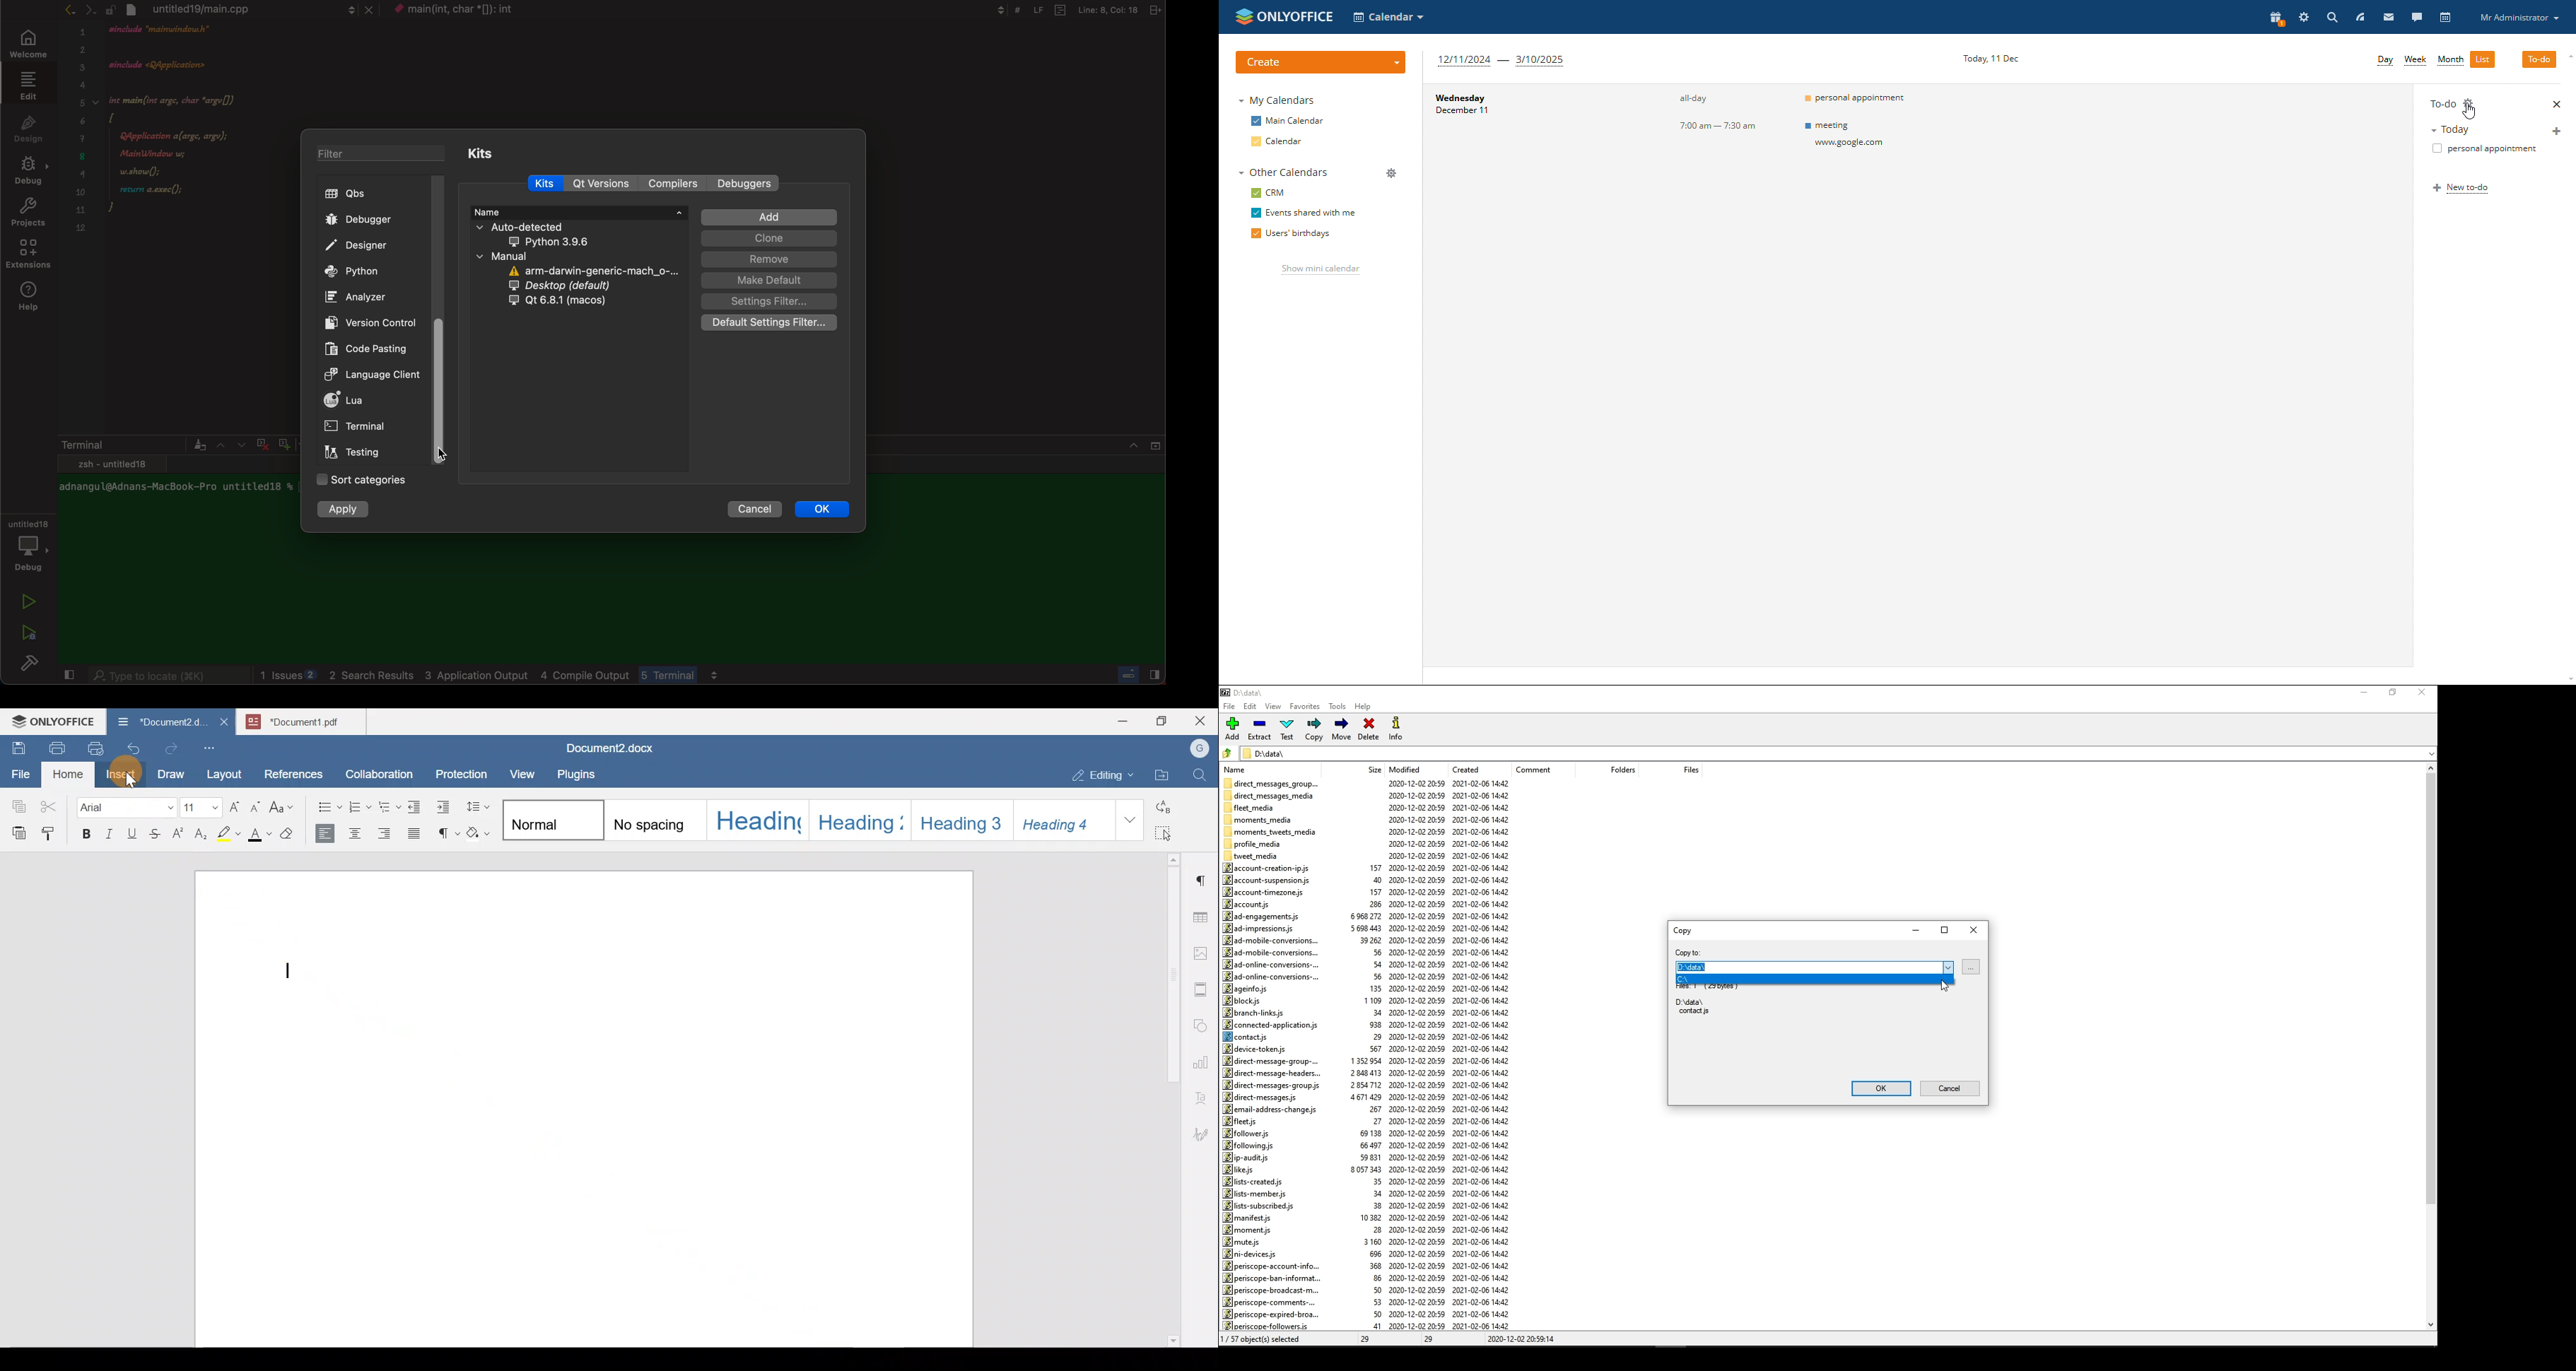 The image size is (2576, 1372). What do you see at coordinates (67, 677) in the screenshot?
I see `close` at bounding box center [67, 677].